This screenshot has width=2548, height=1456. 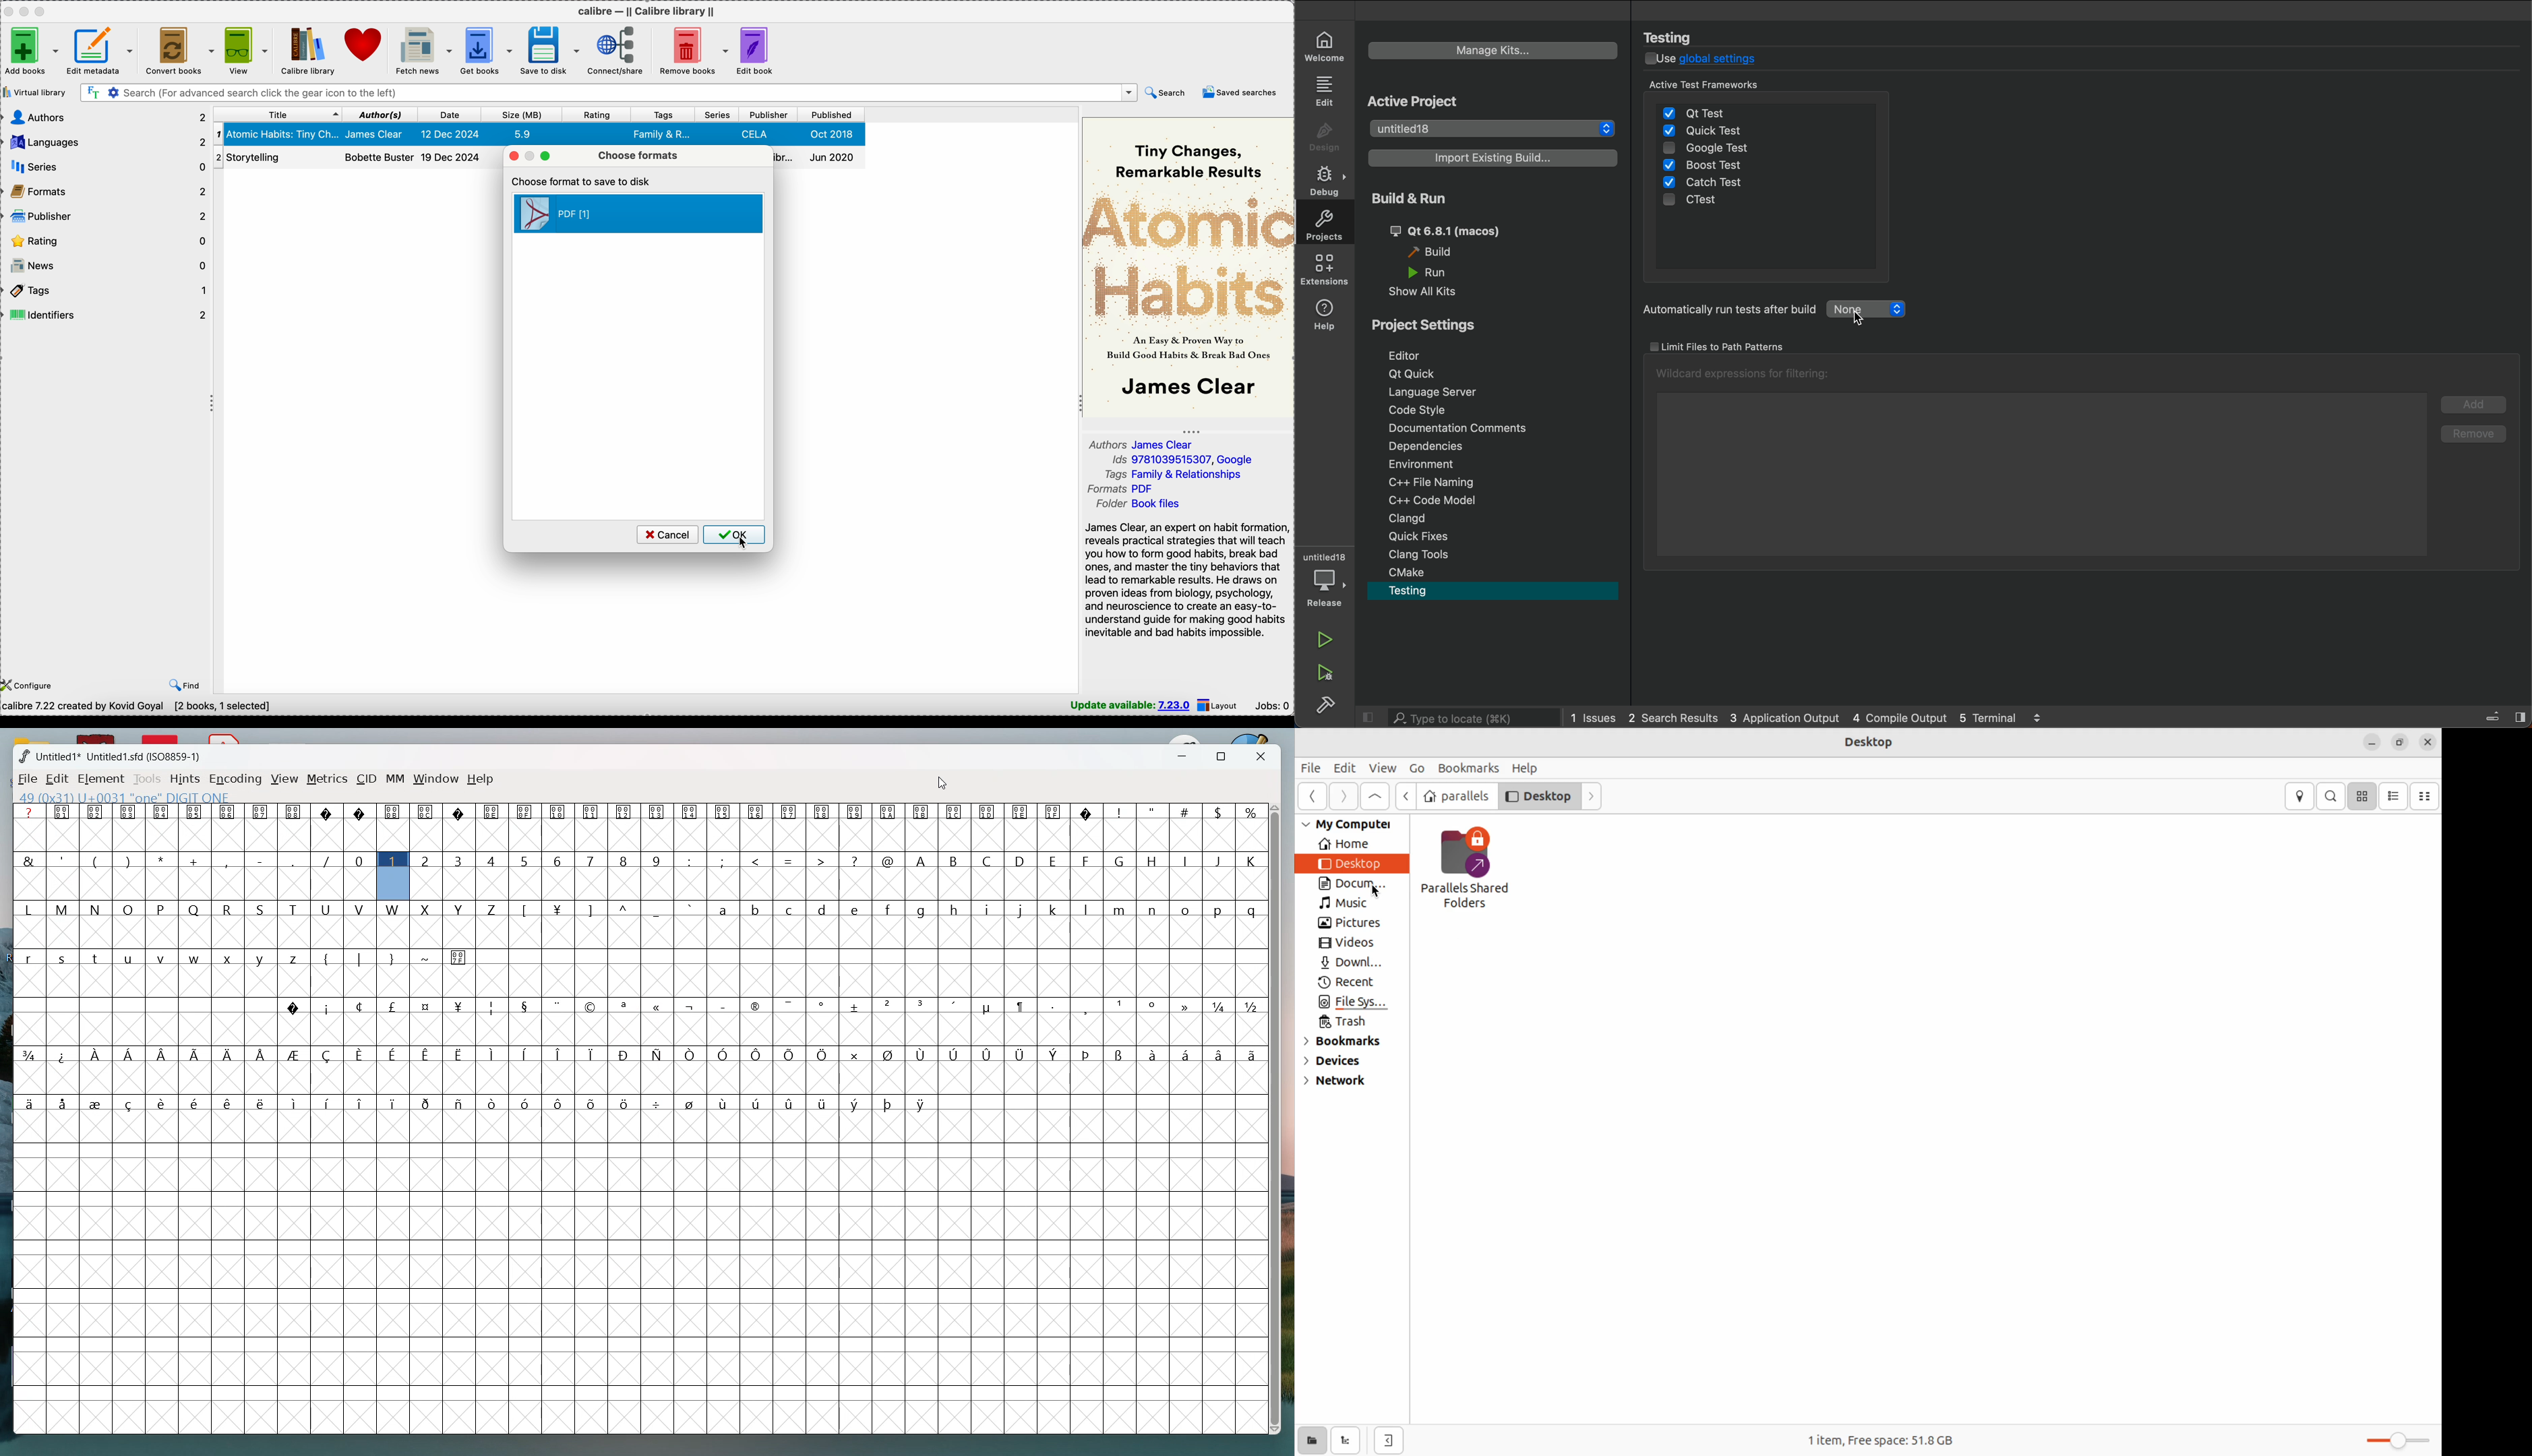 I want to click on symbol, so click(x=823, y=1004).